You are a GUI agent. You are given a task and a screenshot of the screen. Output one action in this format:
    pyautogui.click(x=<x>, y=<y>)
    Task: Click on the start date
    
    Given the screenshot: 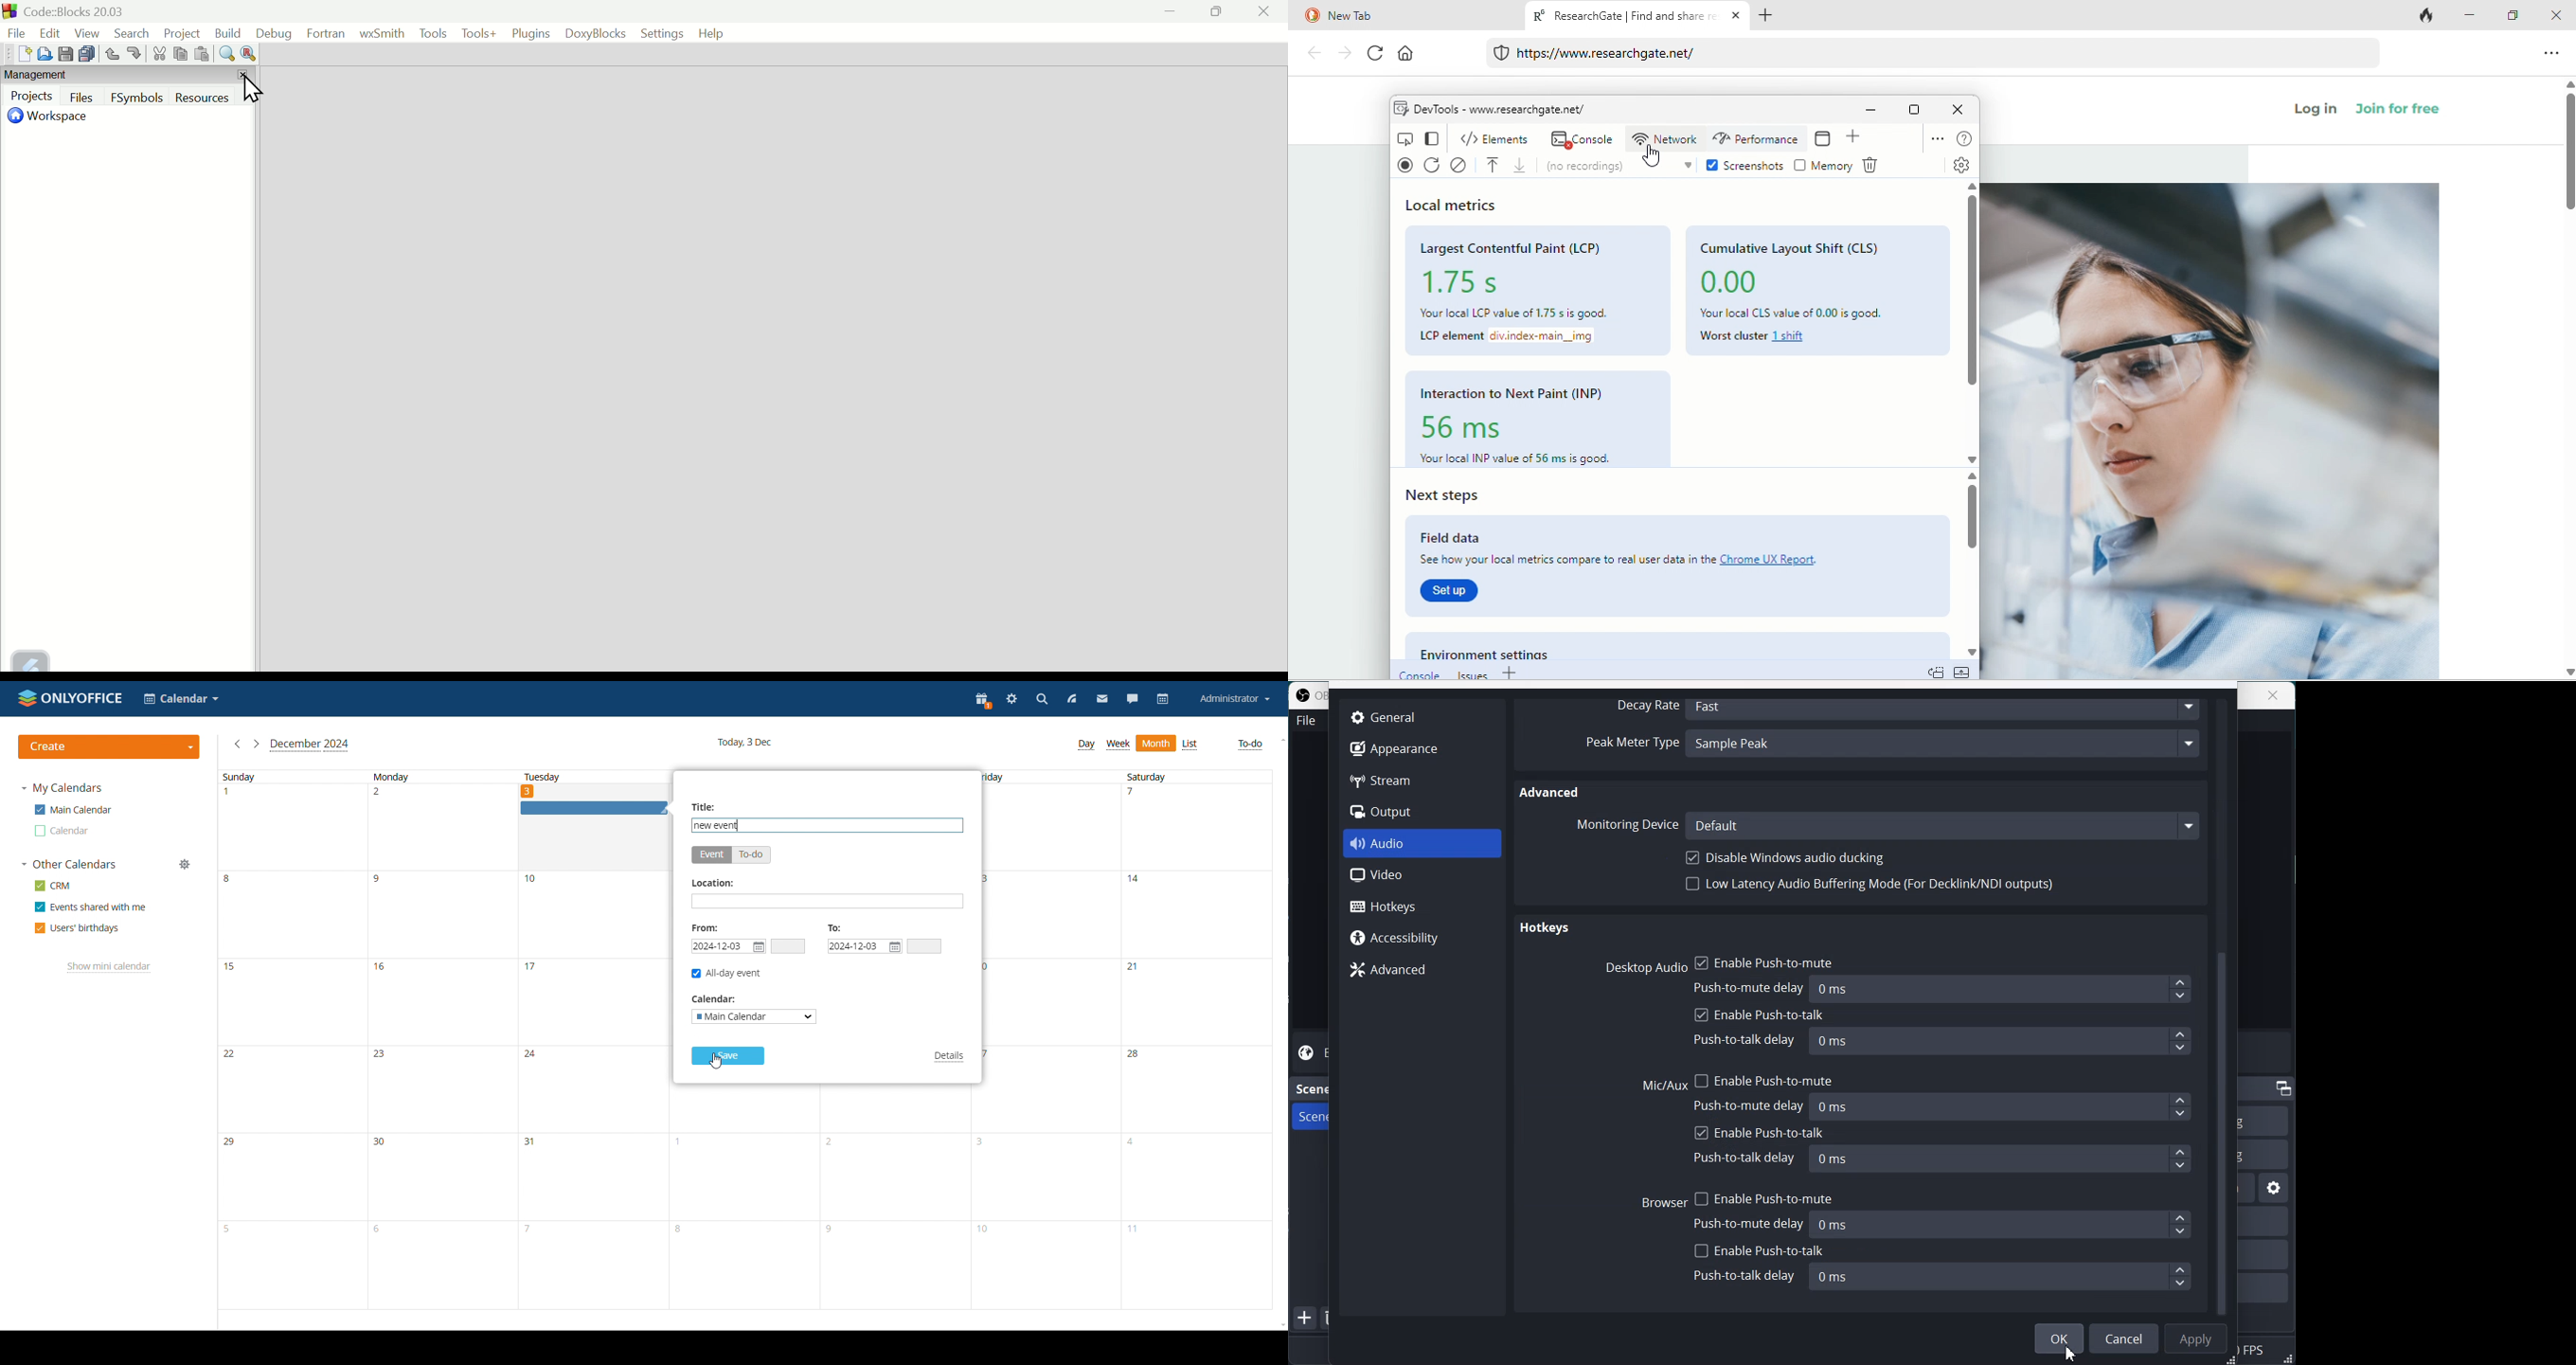 What is the action you would take?
    pyautogui.click(x=729, y=946)
    